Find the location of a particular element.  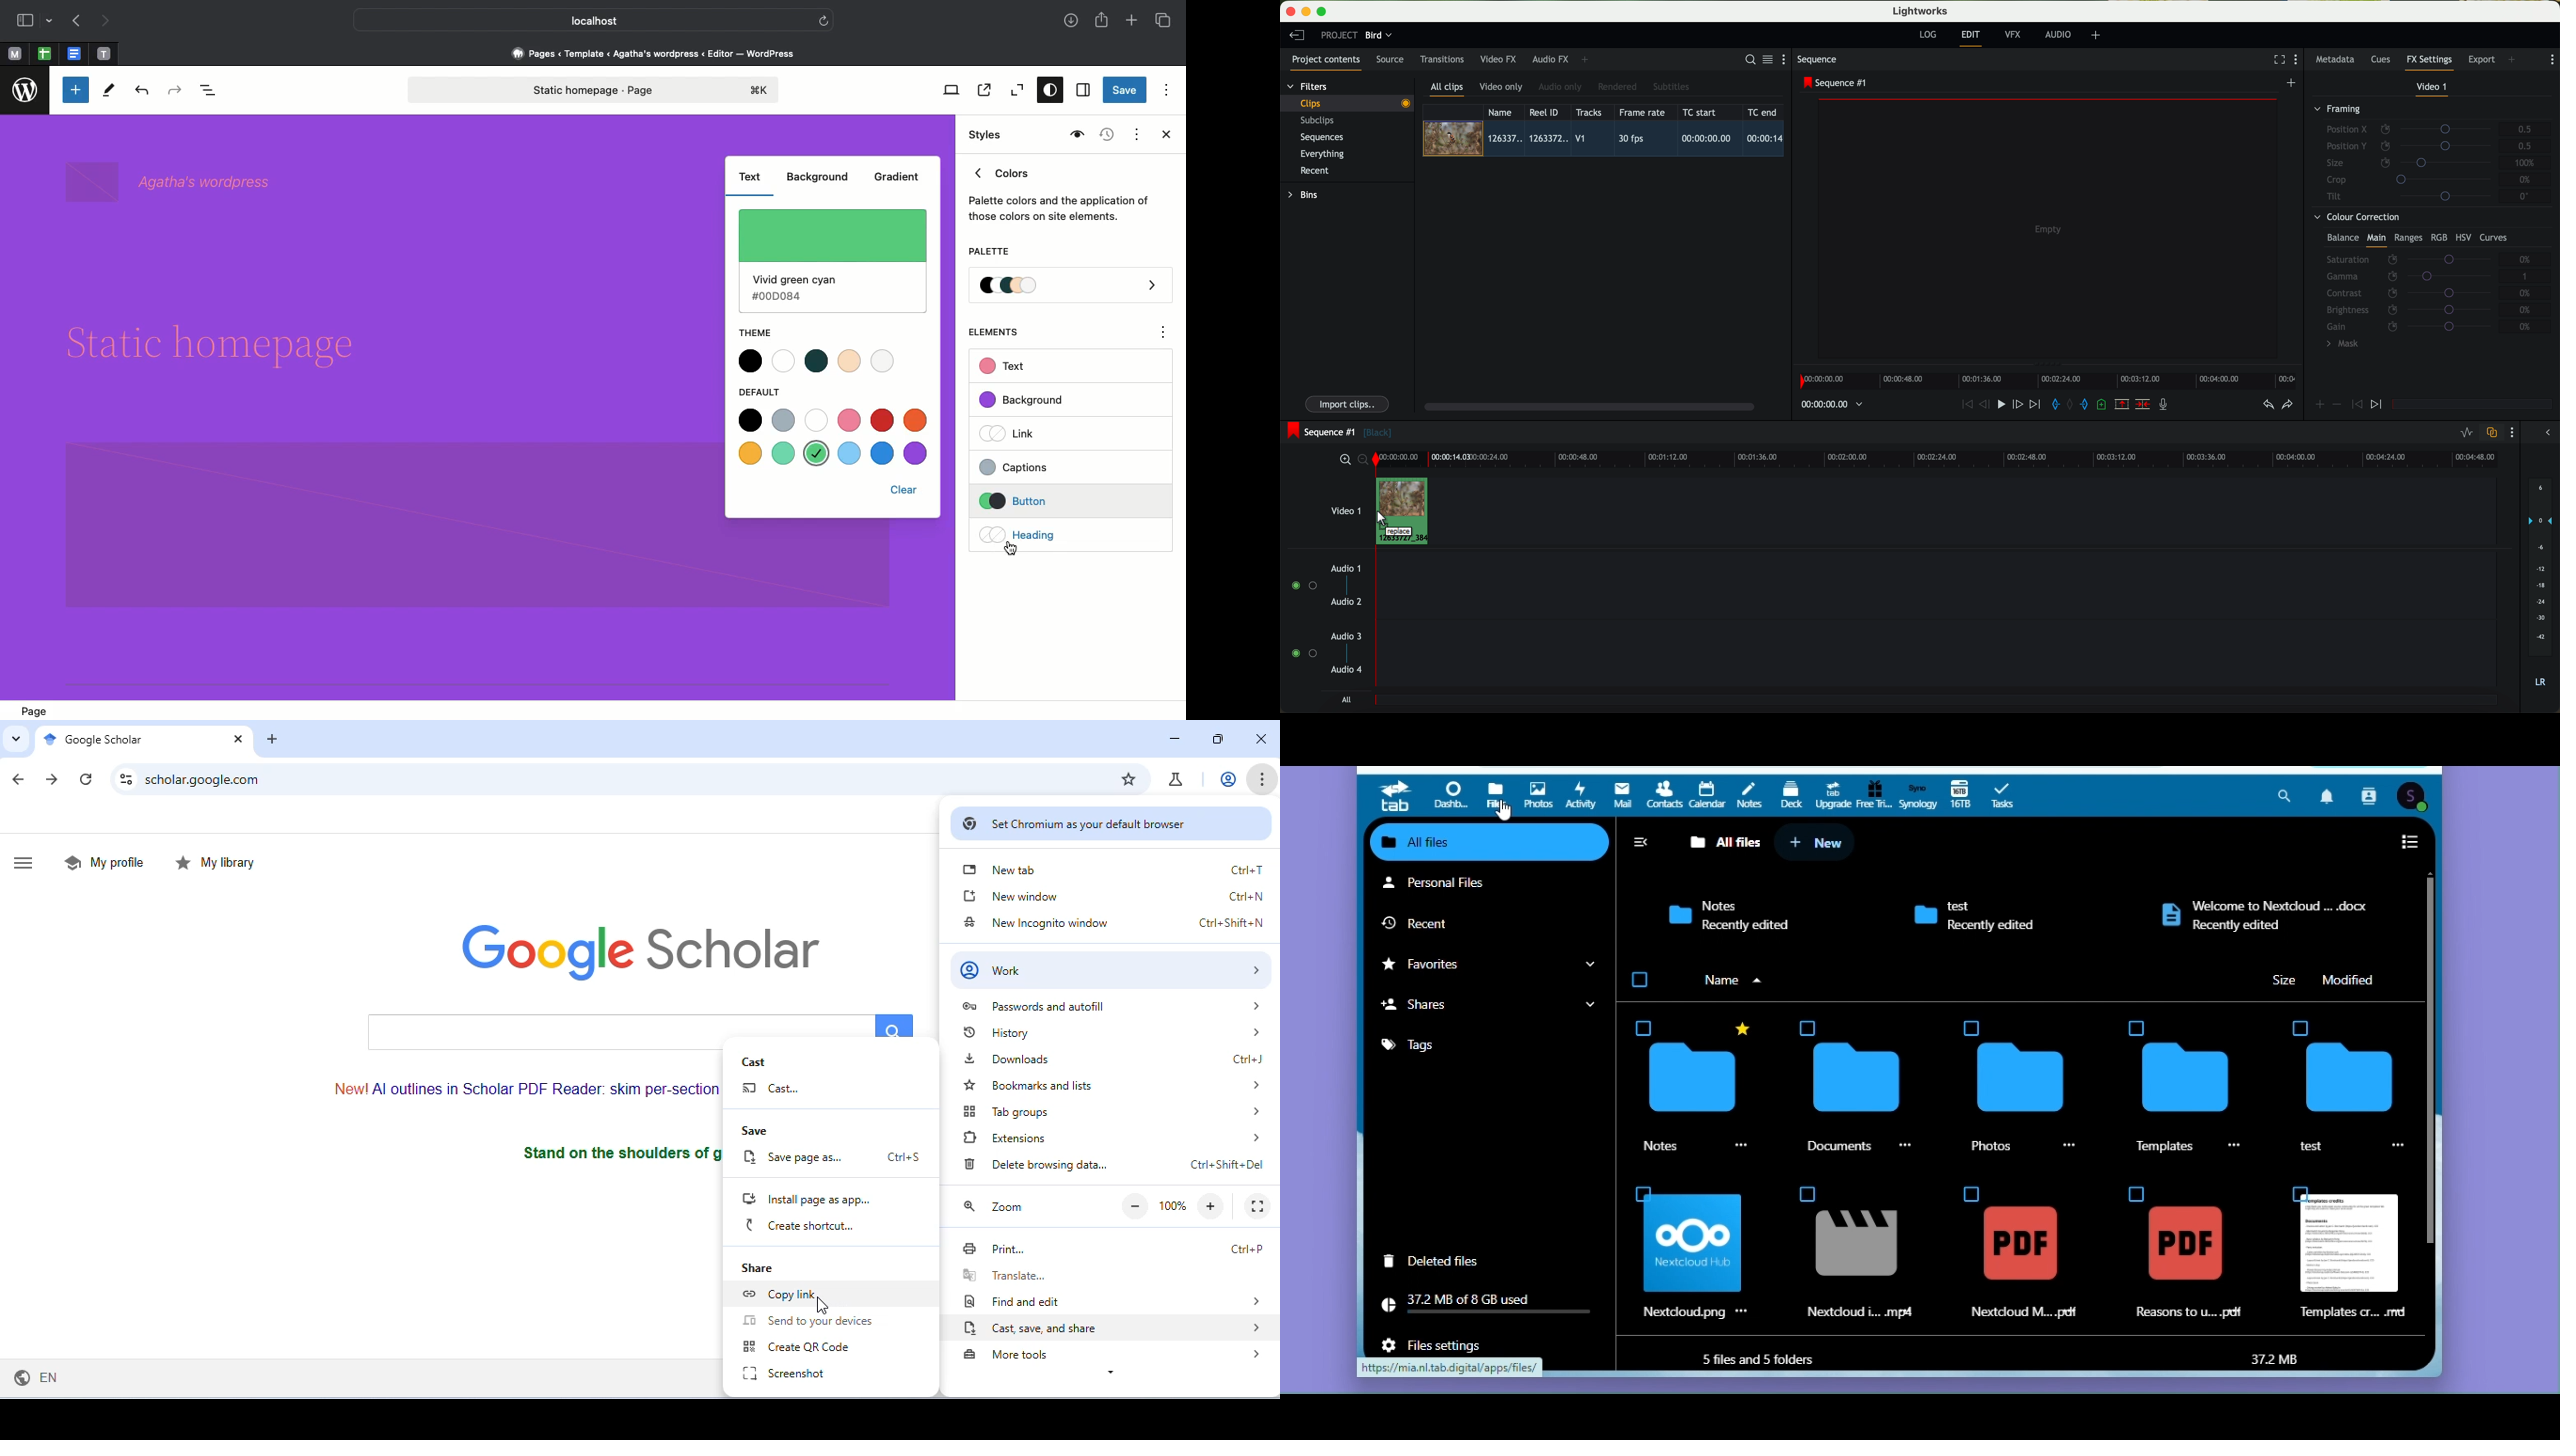

Notes is located at coordinates (1722, 916).